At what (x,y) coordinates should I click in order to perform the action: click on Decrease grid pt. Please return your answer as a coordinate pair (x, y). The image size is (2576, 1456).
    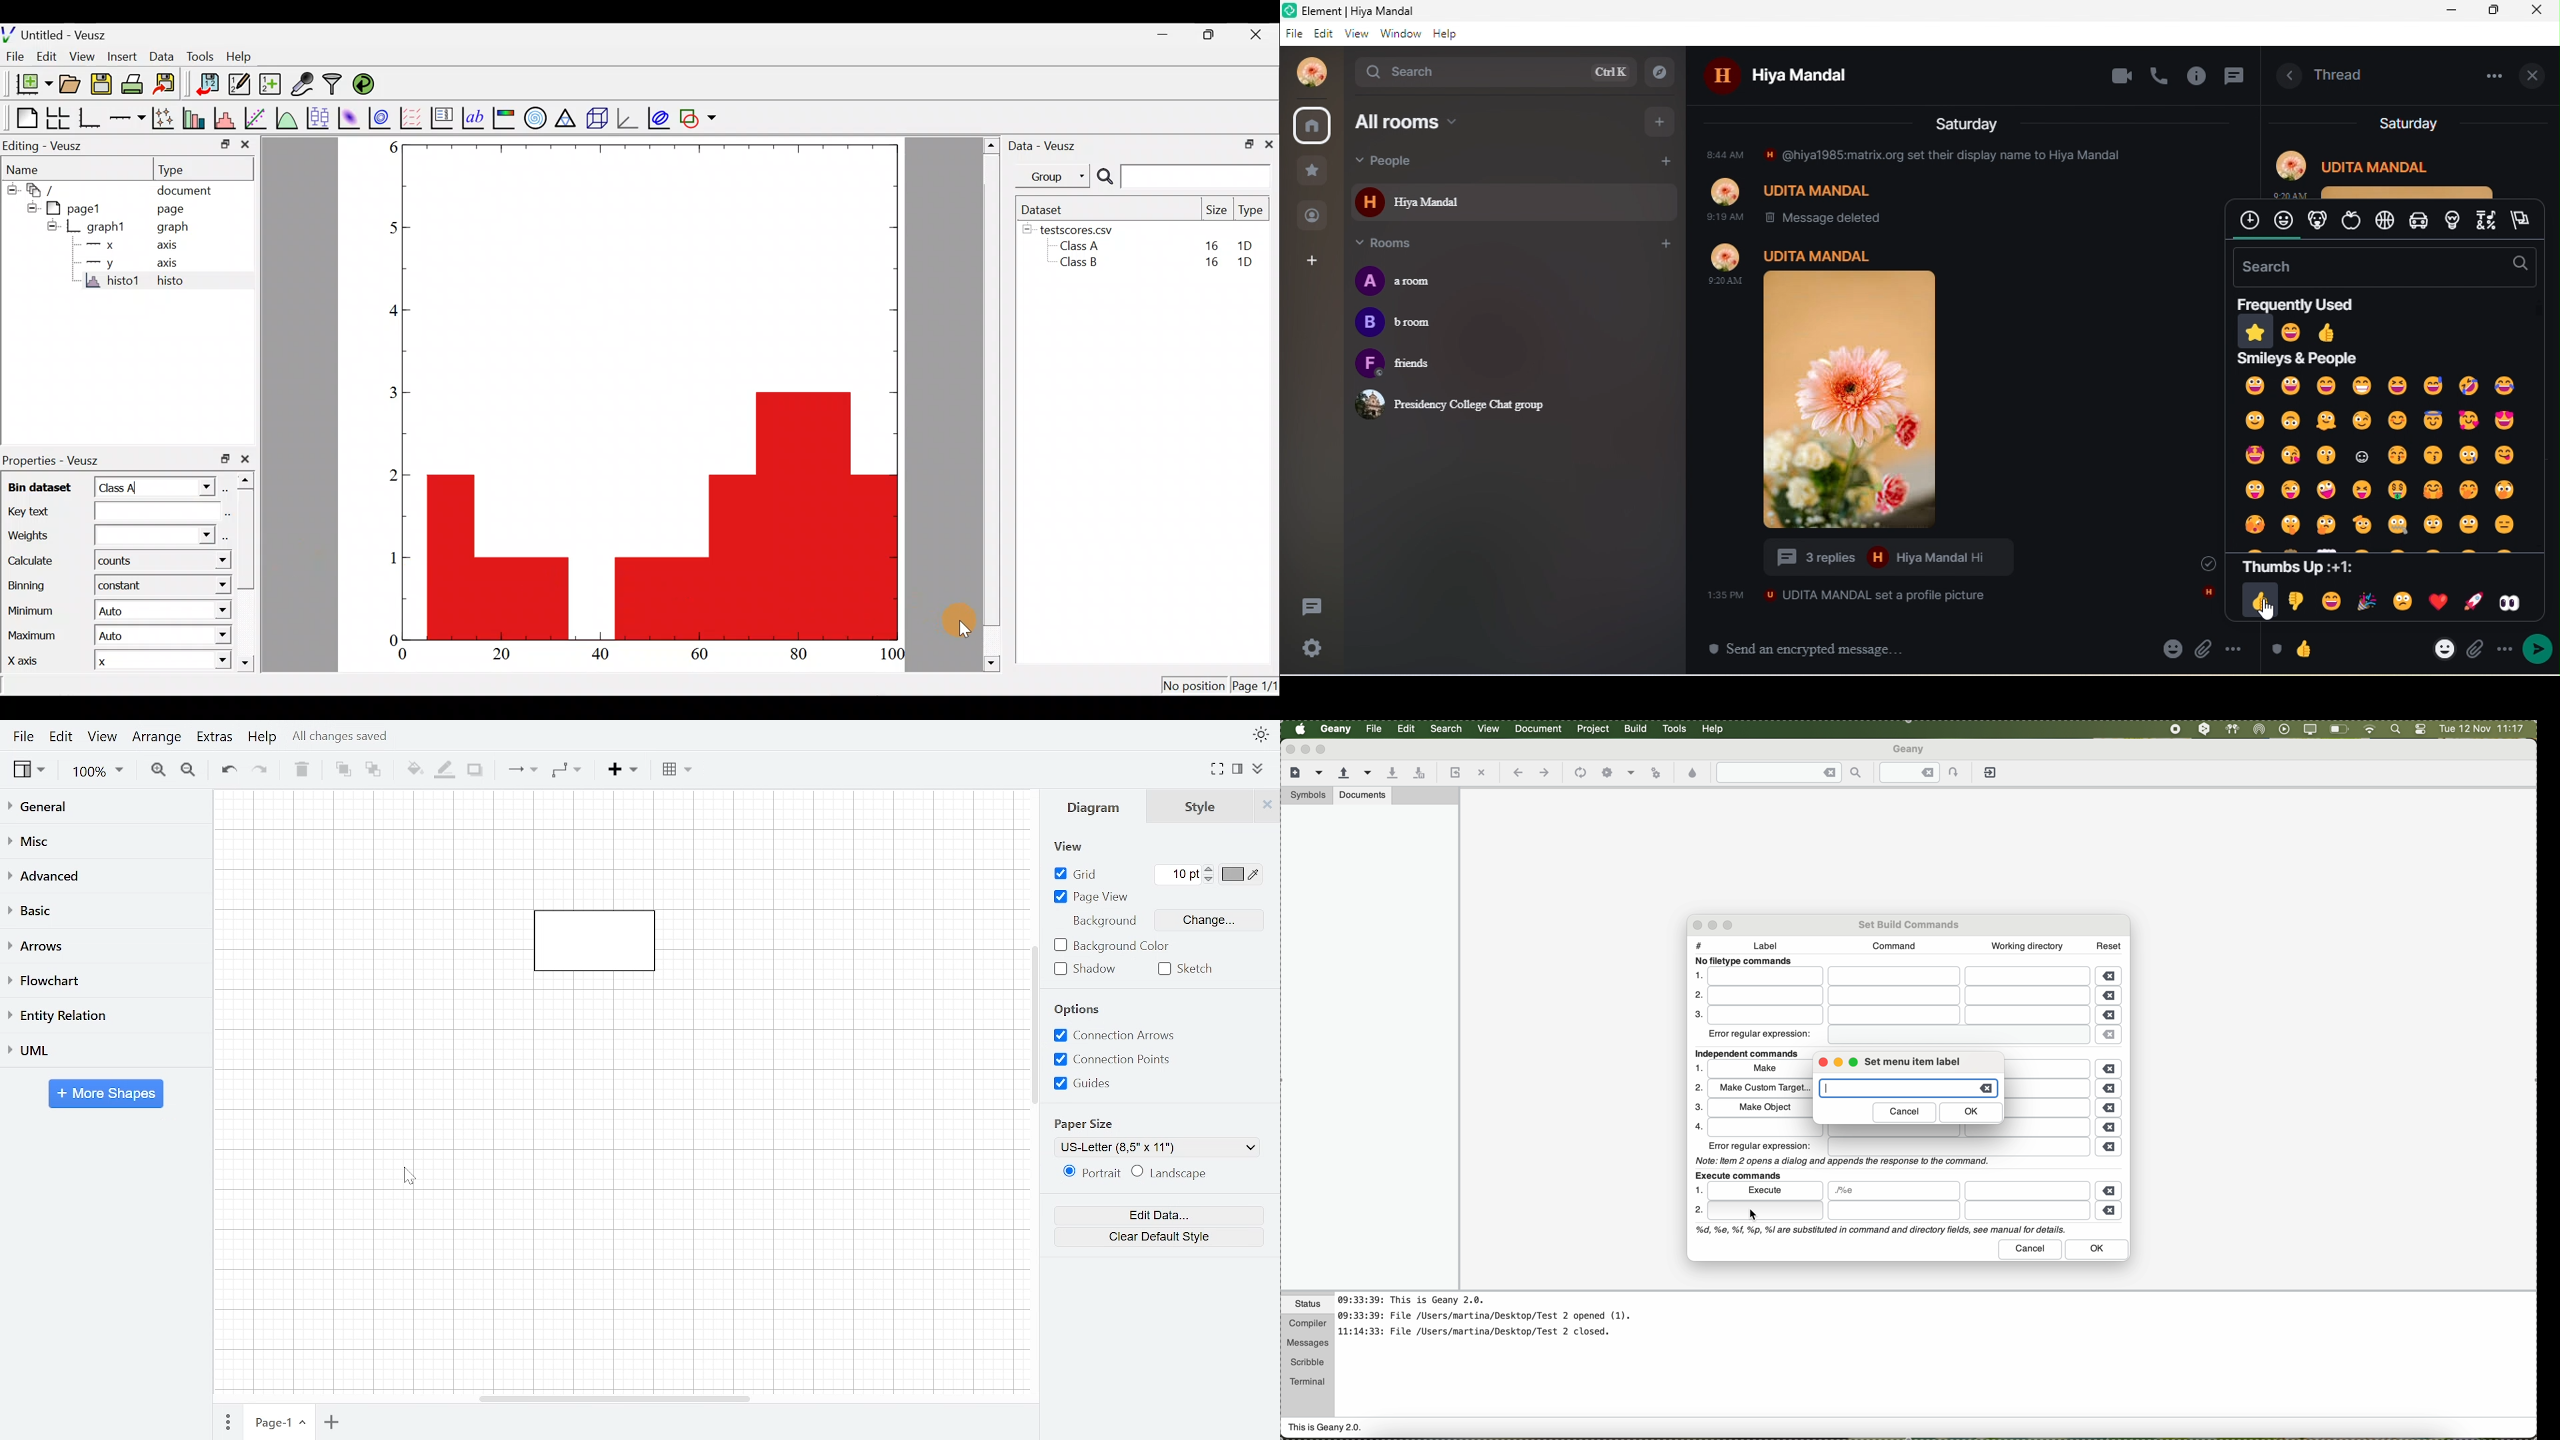
    Looking at the image, I should click on (1210, 879).